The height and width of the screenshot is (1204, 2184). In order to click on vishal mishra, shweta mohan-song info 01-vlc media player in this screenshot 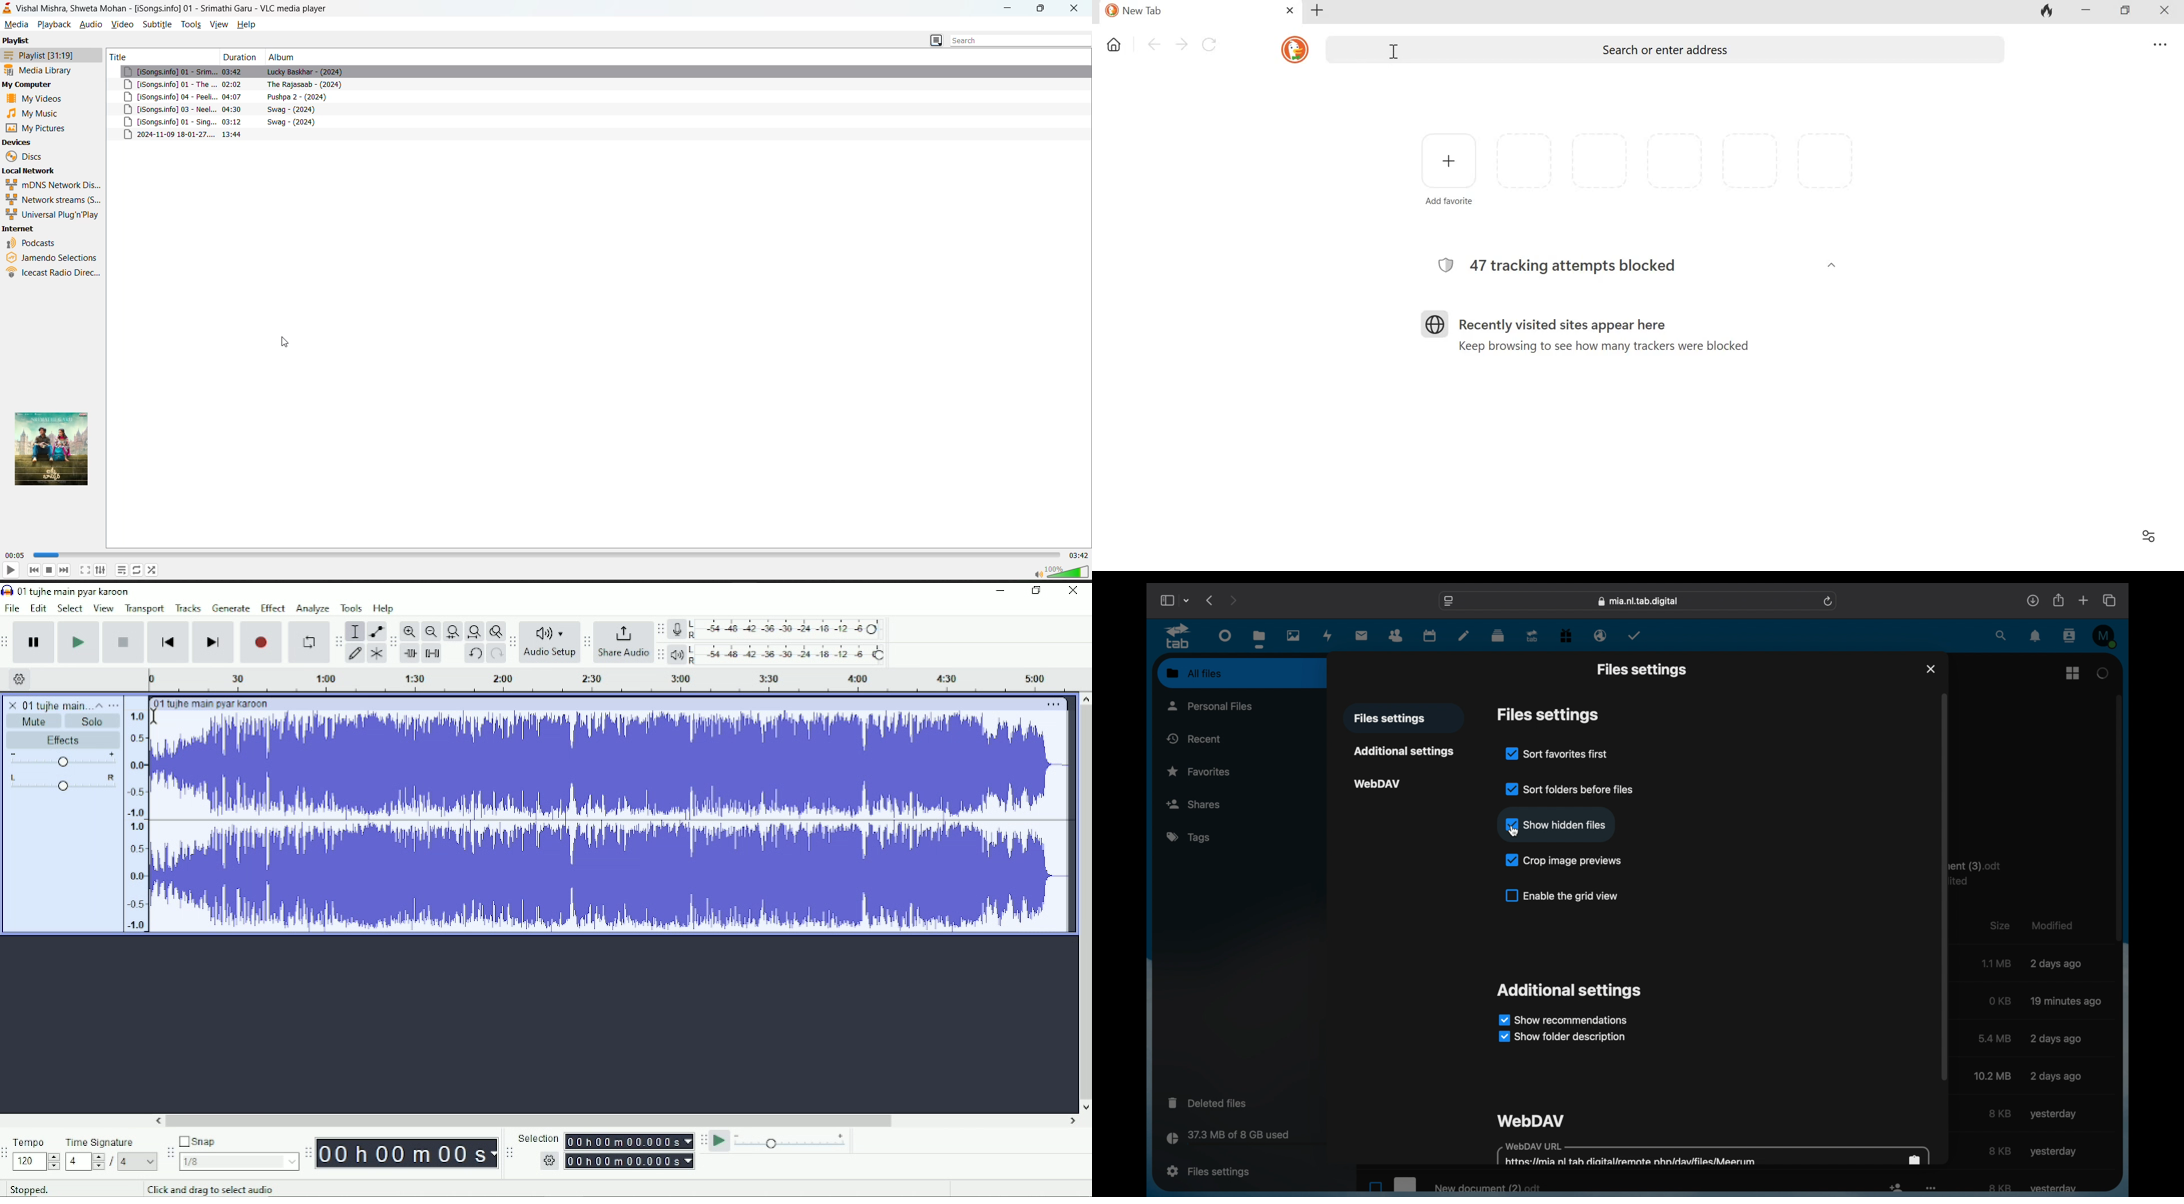, I will do `click(176, 7)`.